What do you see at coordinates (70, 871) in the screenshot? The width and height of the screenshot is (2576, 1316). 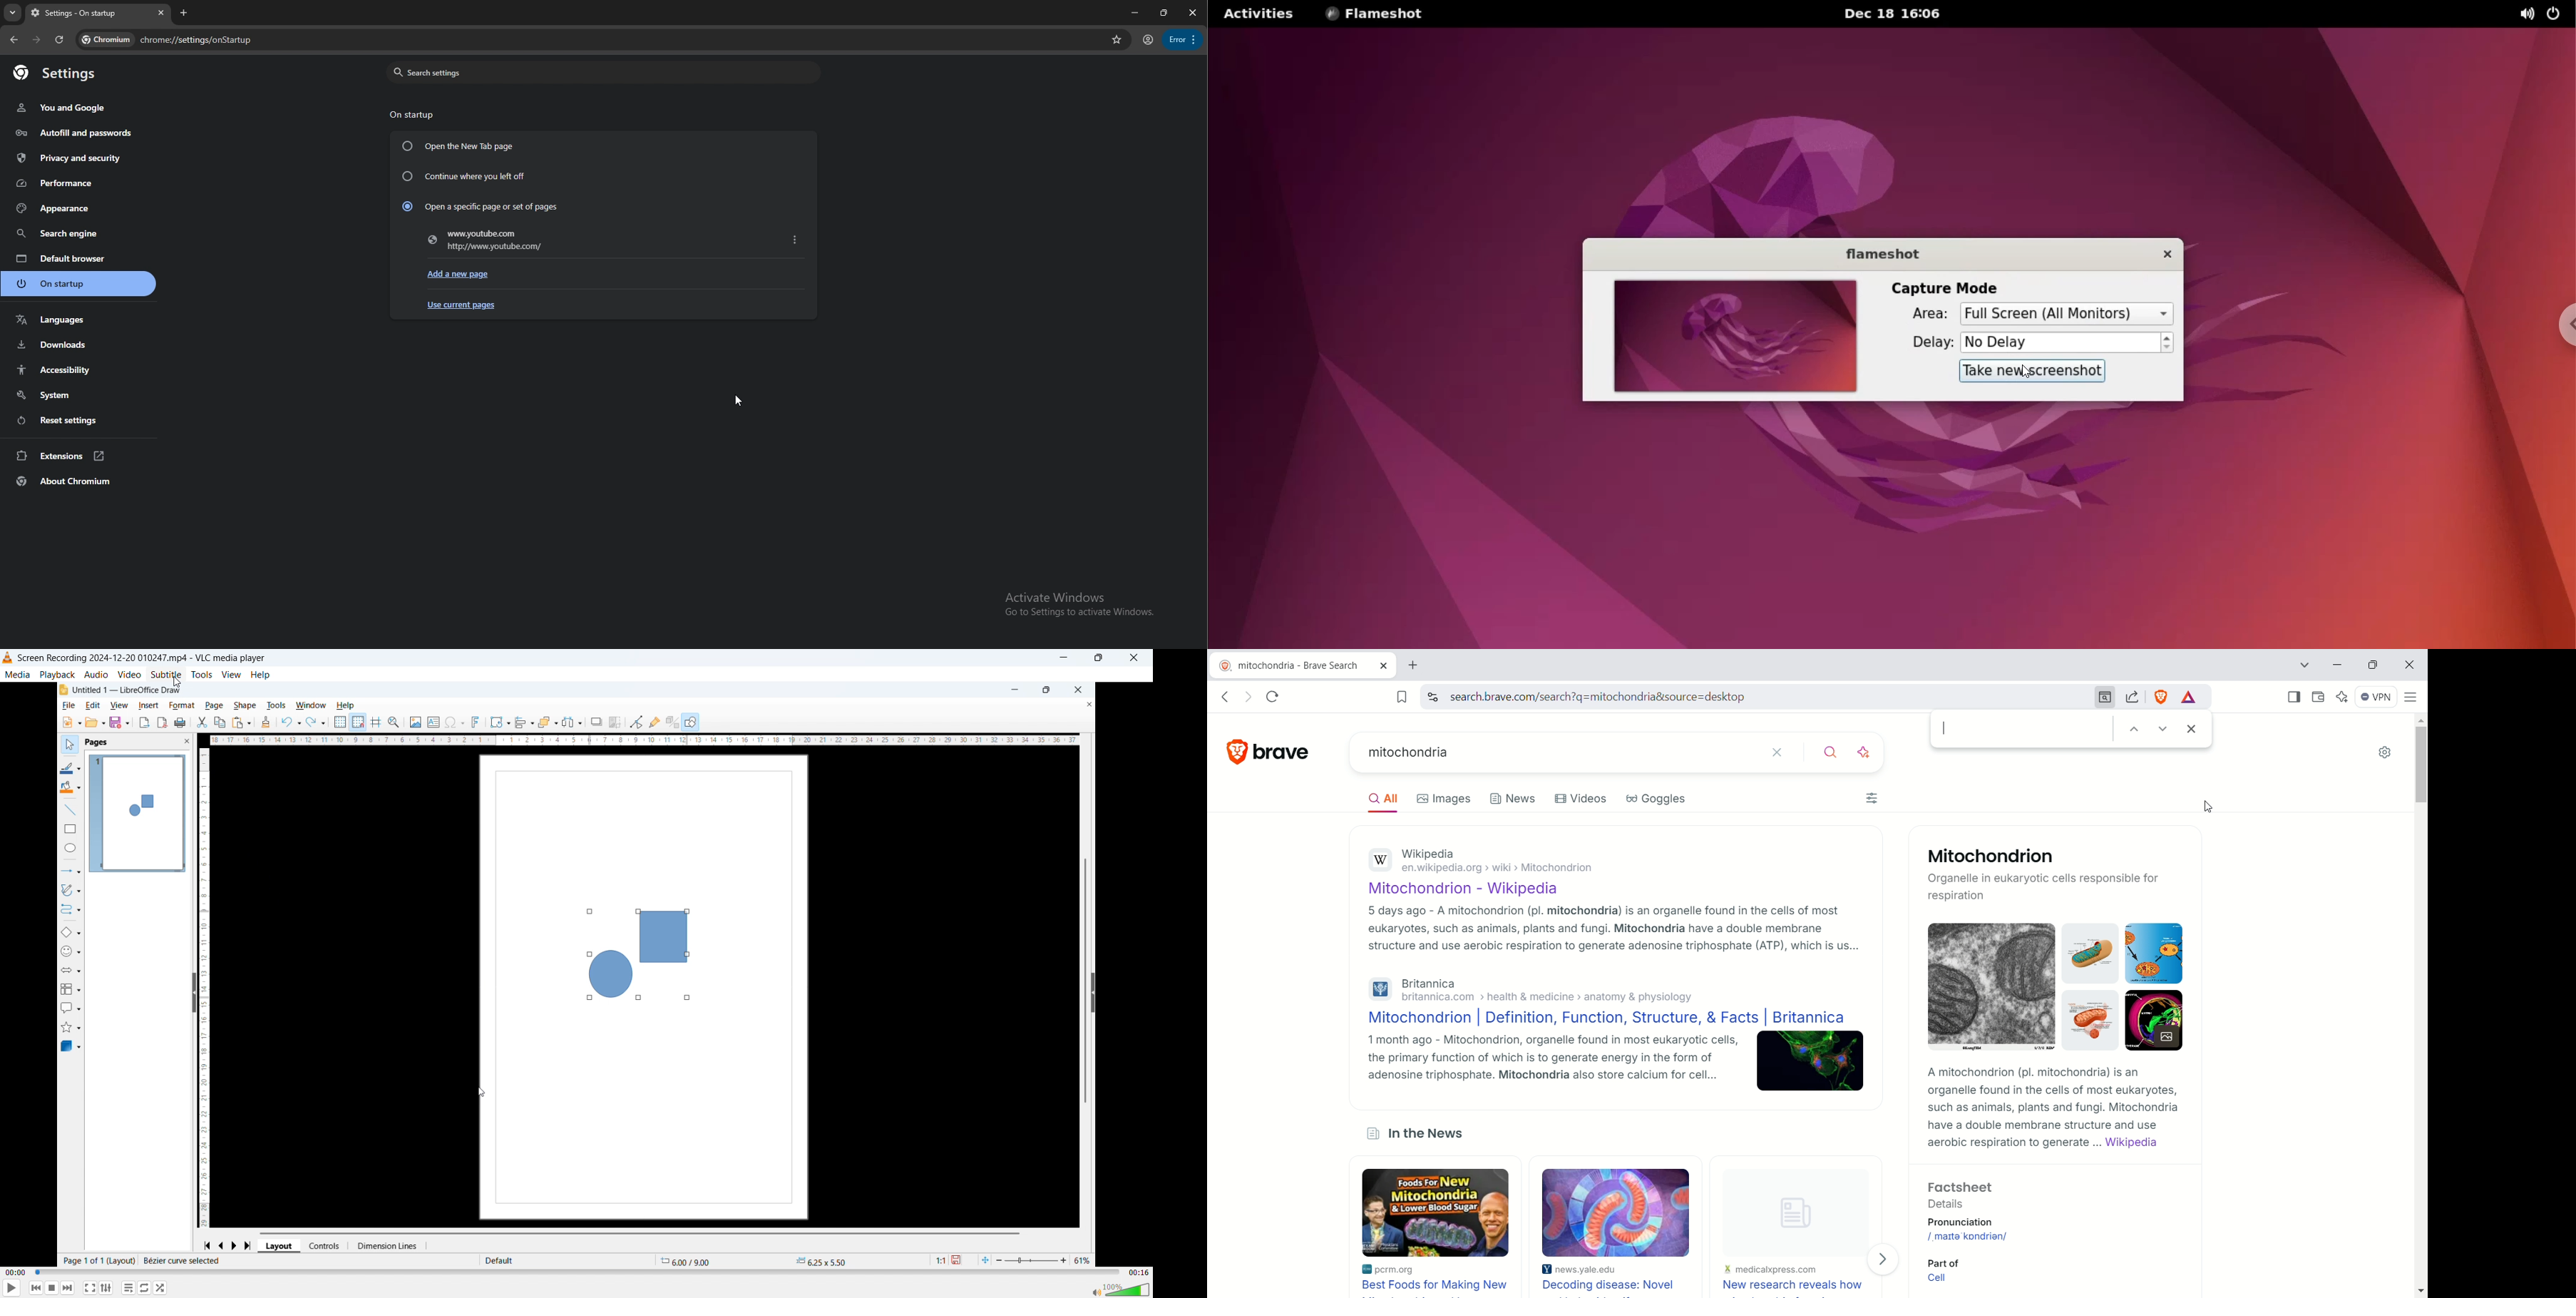 I see `line and arrow` at bounding box center [70, 871].